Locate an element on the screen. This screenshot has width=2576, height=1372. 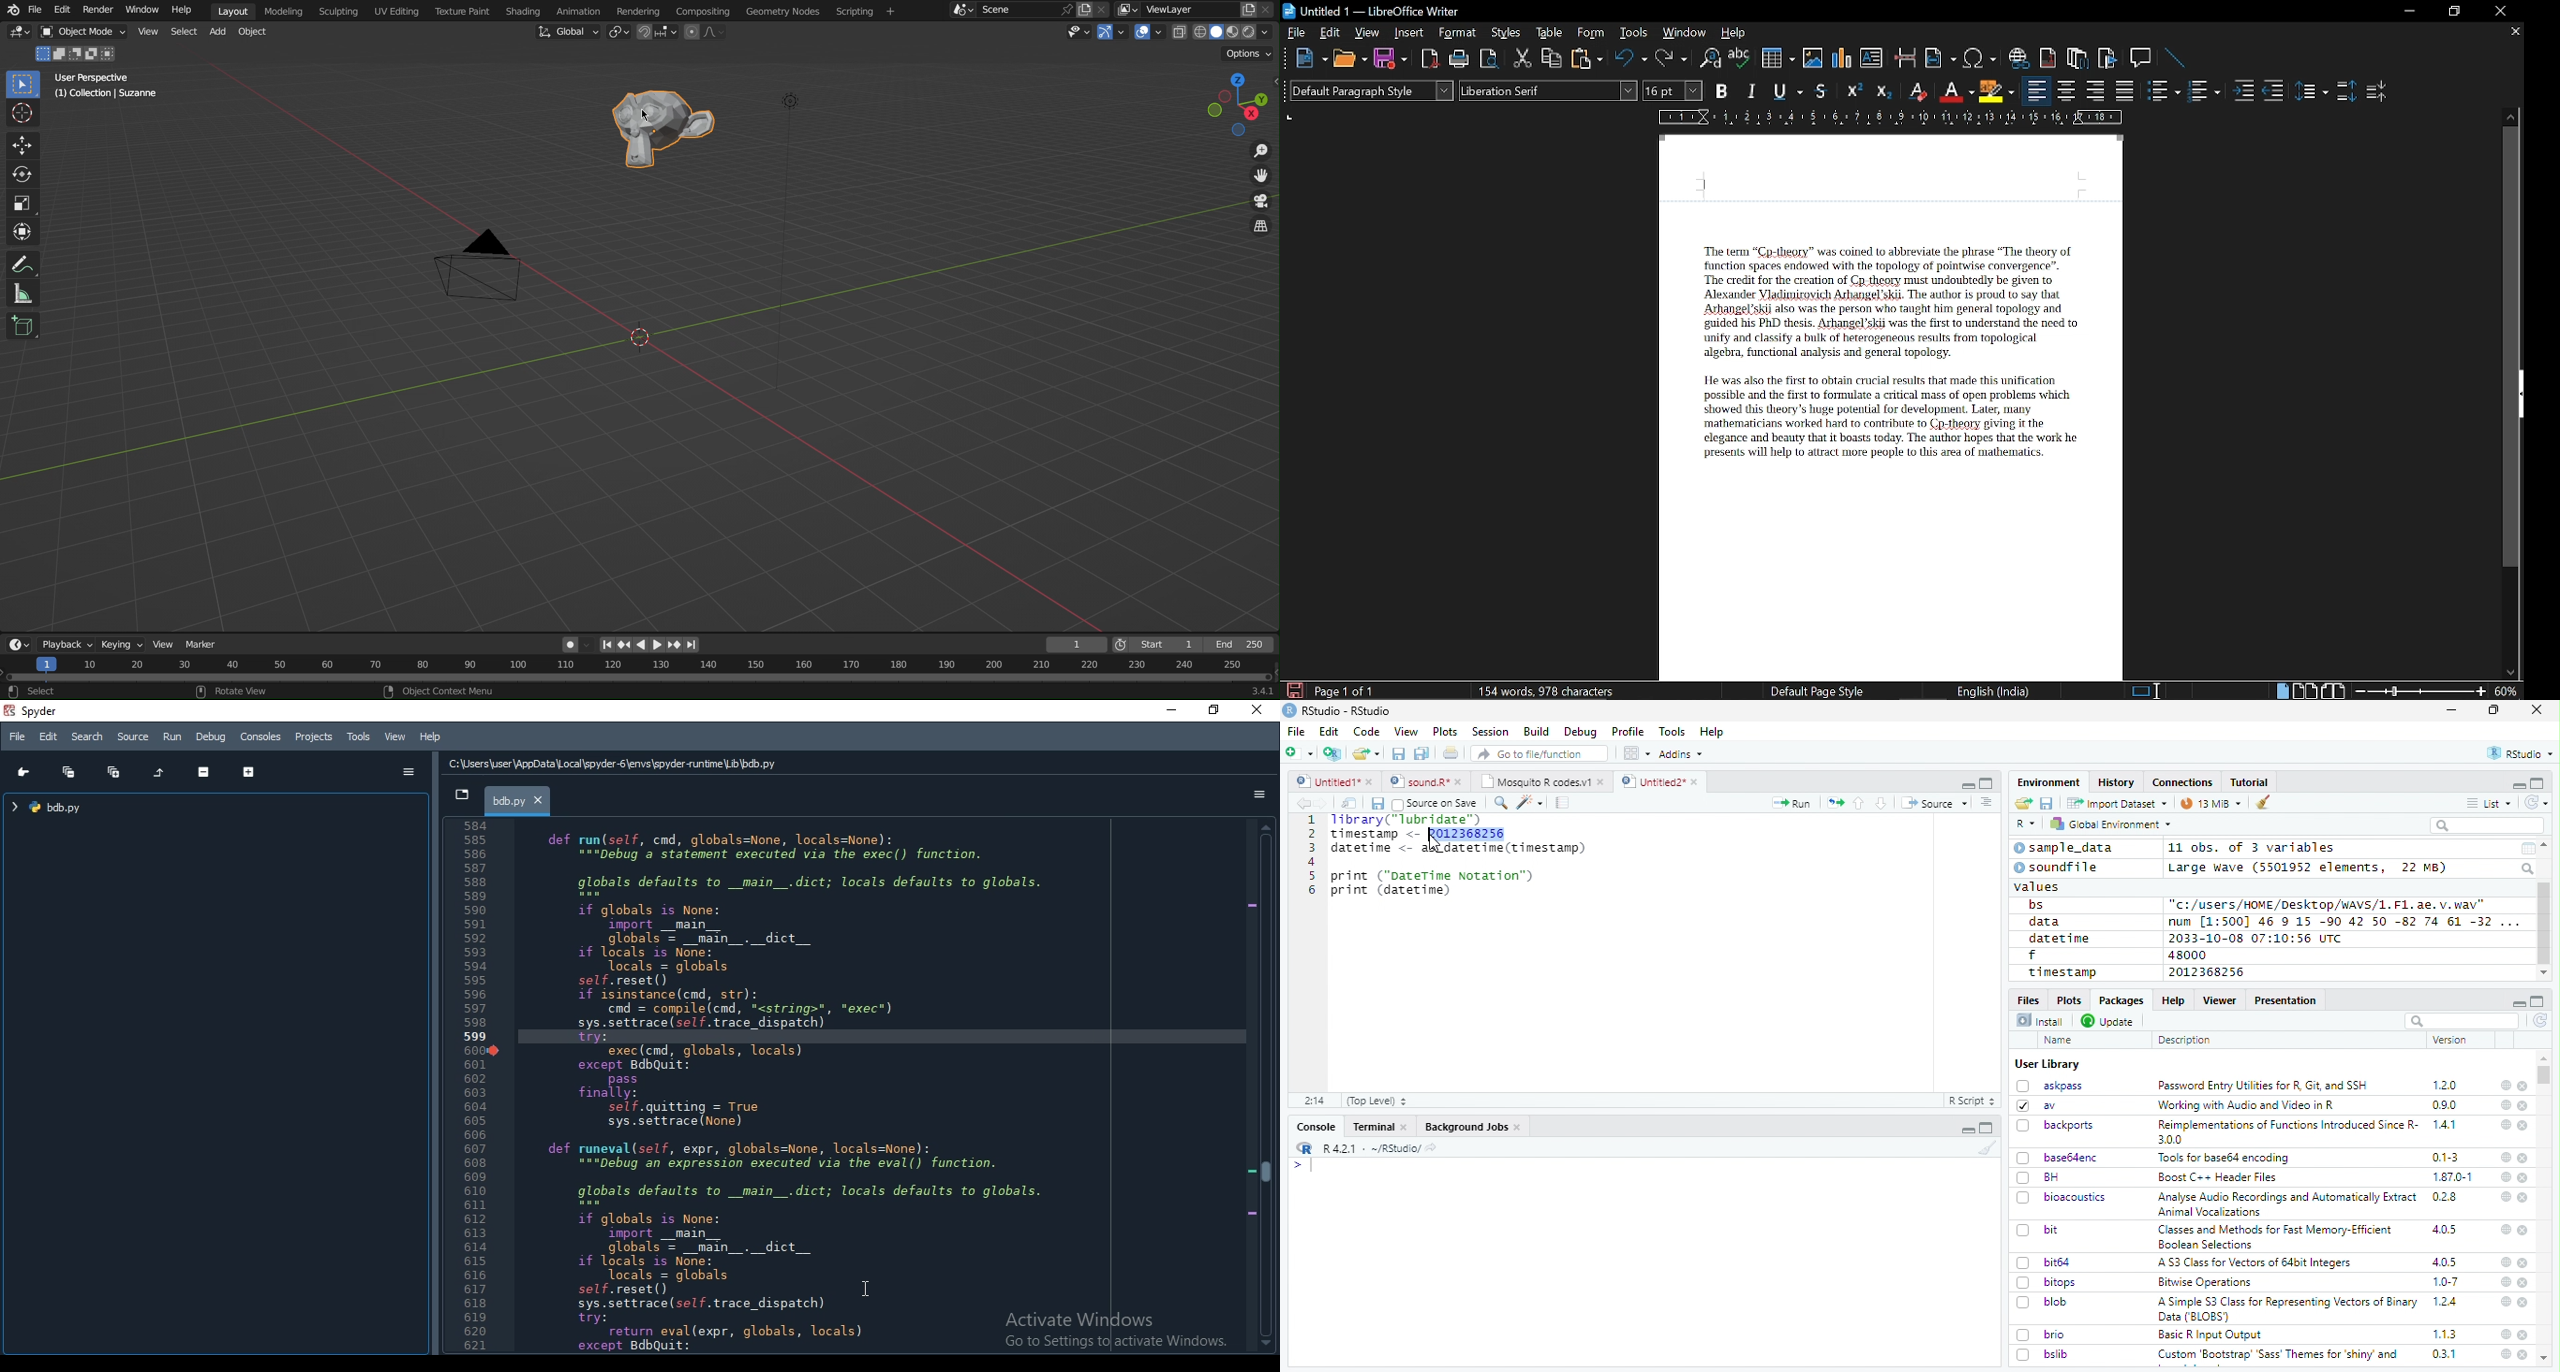
current page Current page is located at coordinates (1344, 691).